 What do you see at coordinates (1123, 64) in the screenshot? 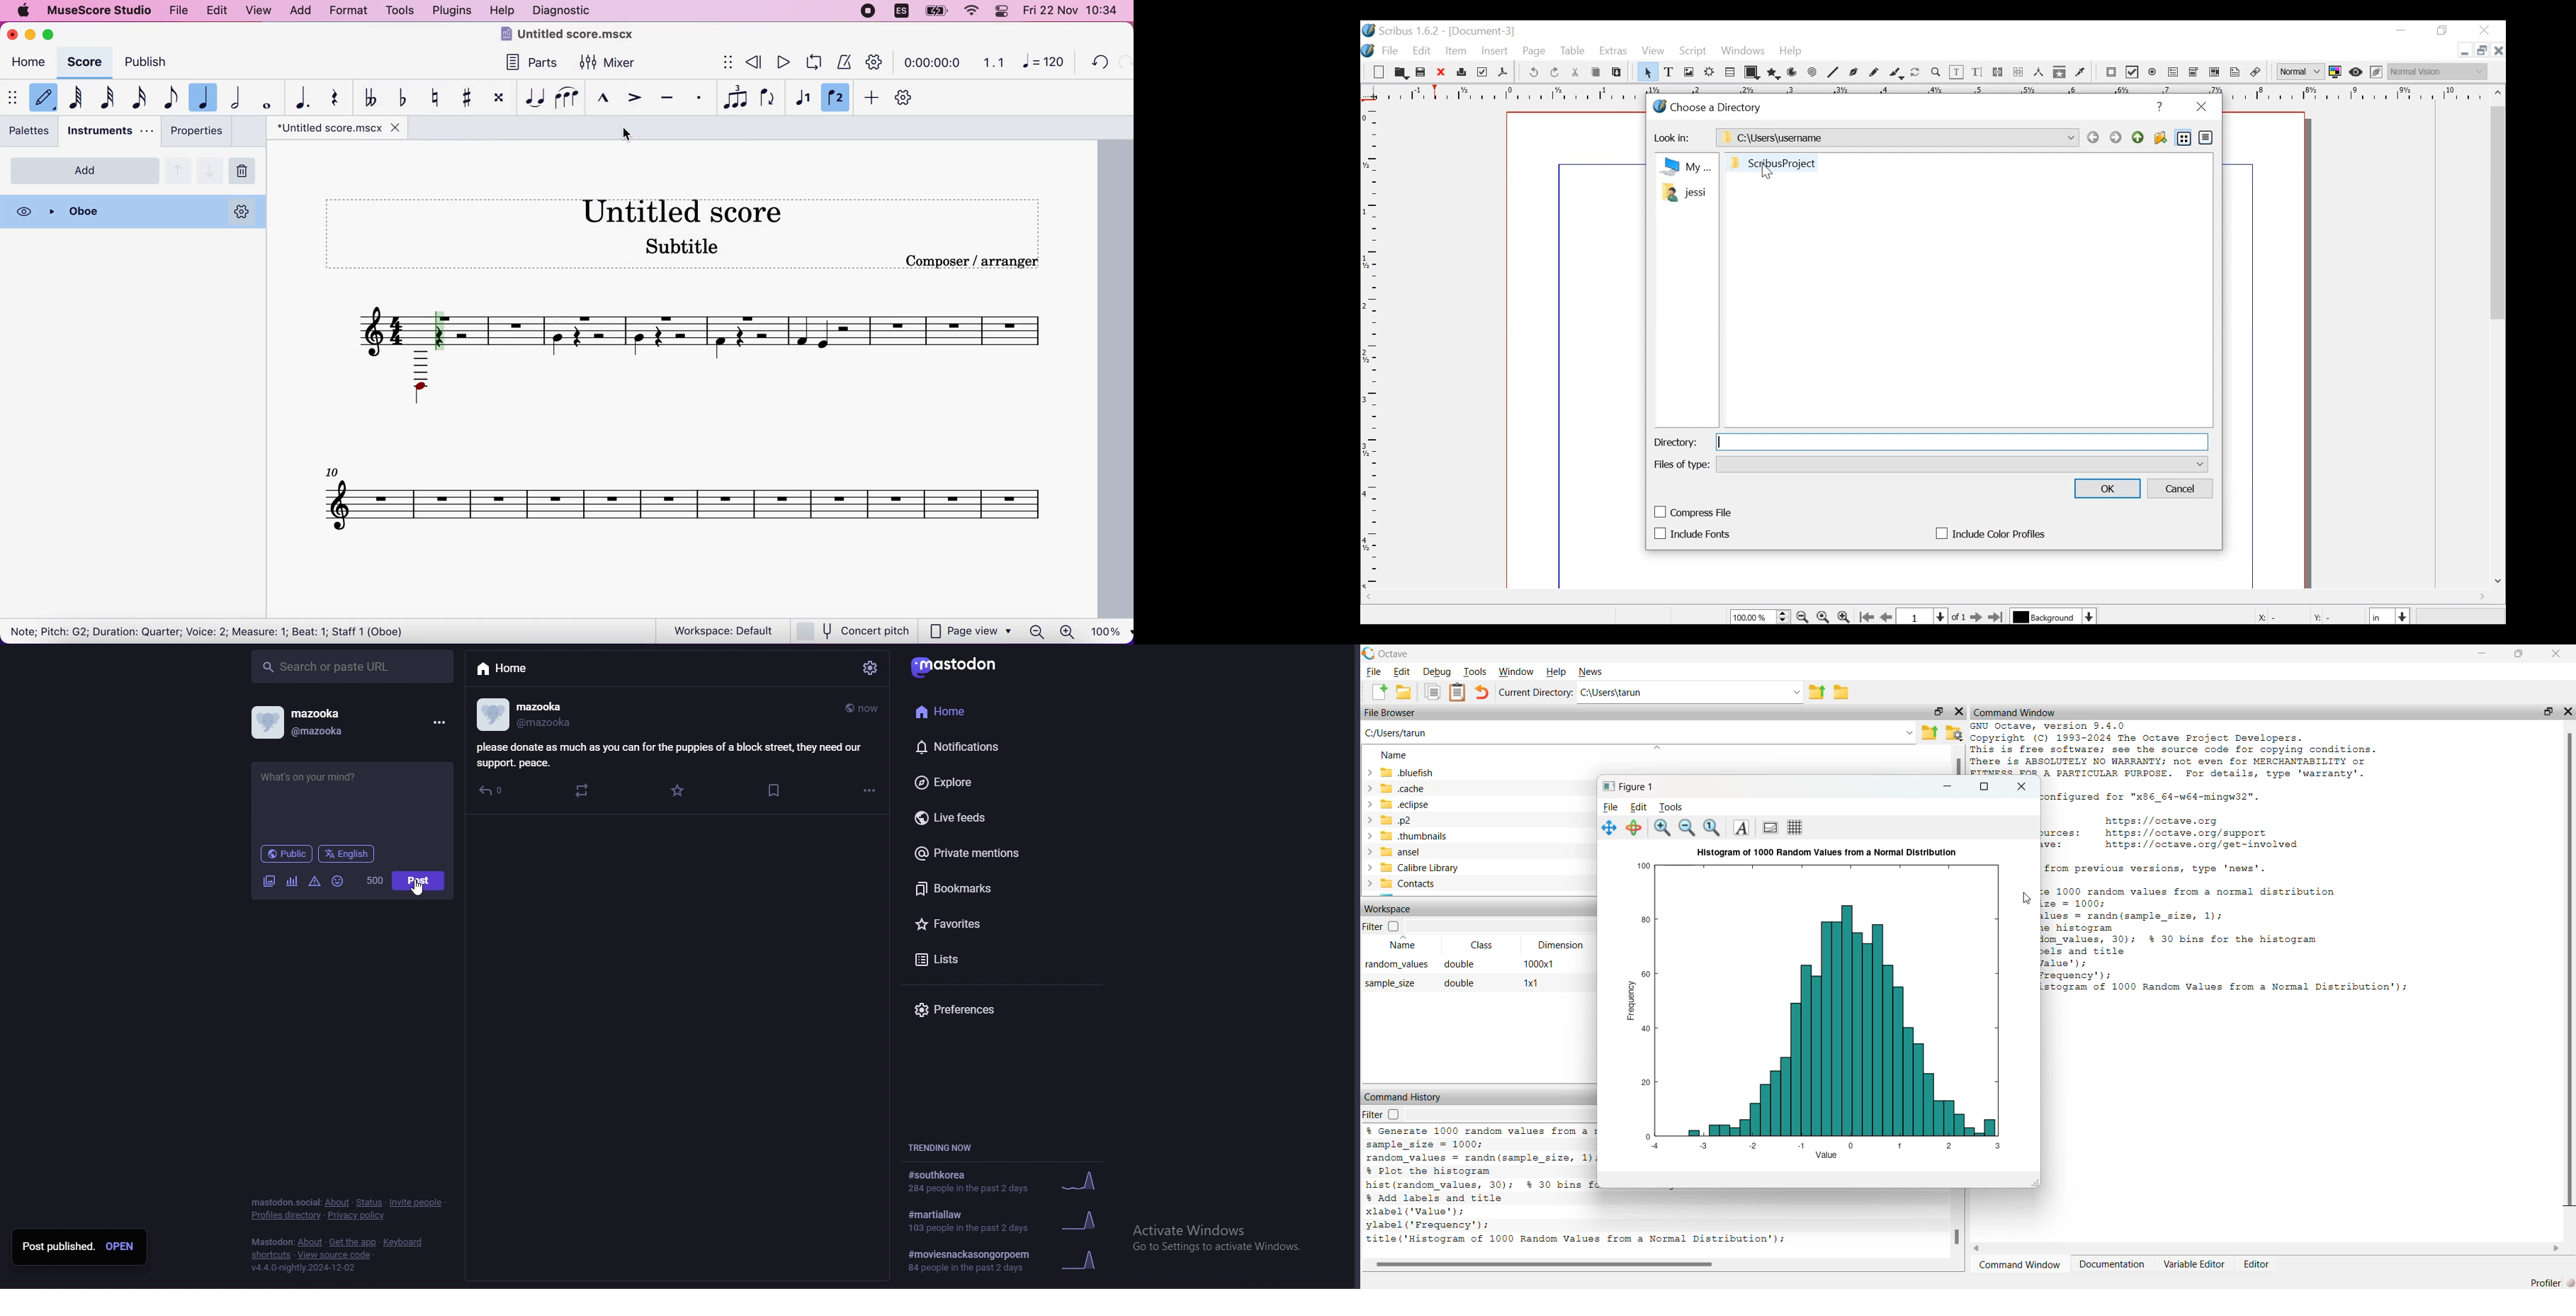
I see `redo` at bounding box center [1123, 64].